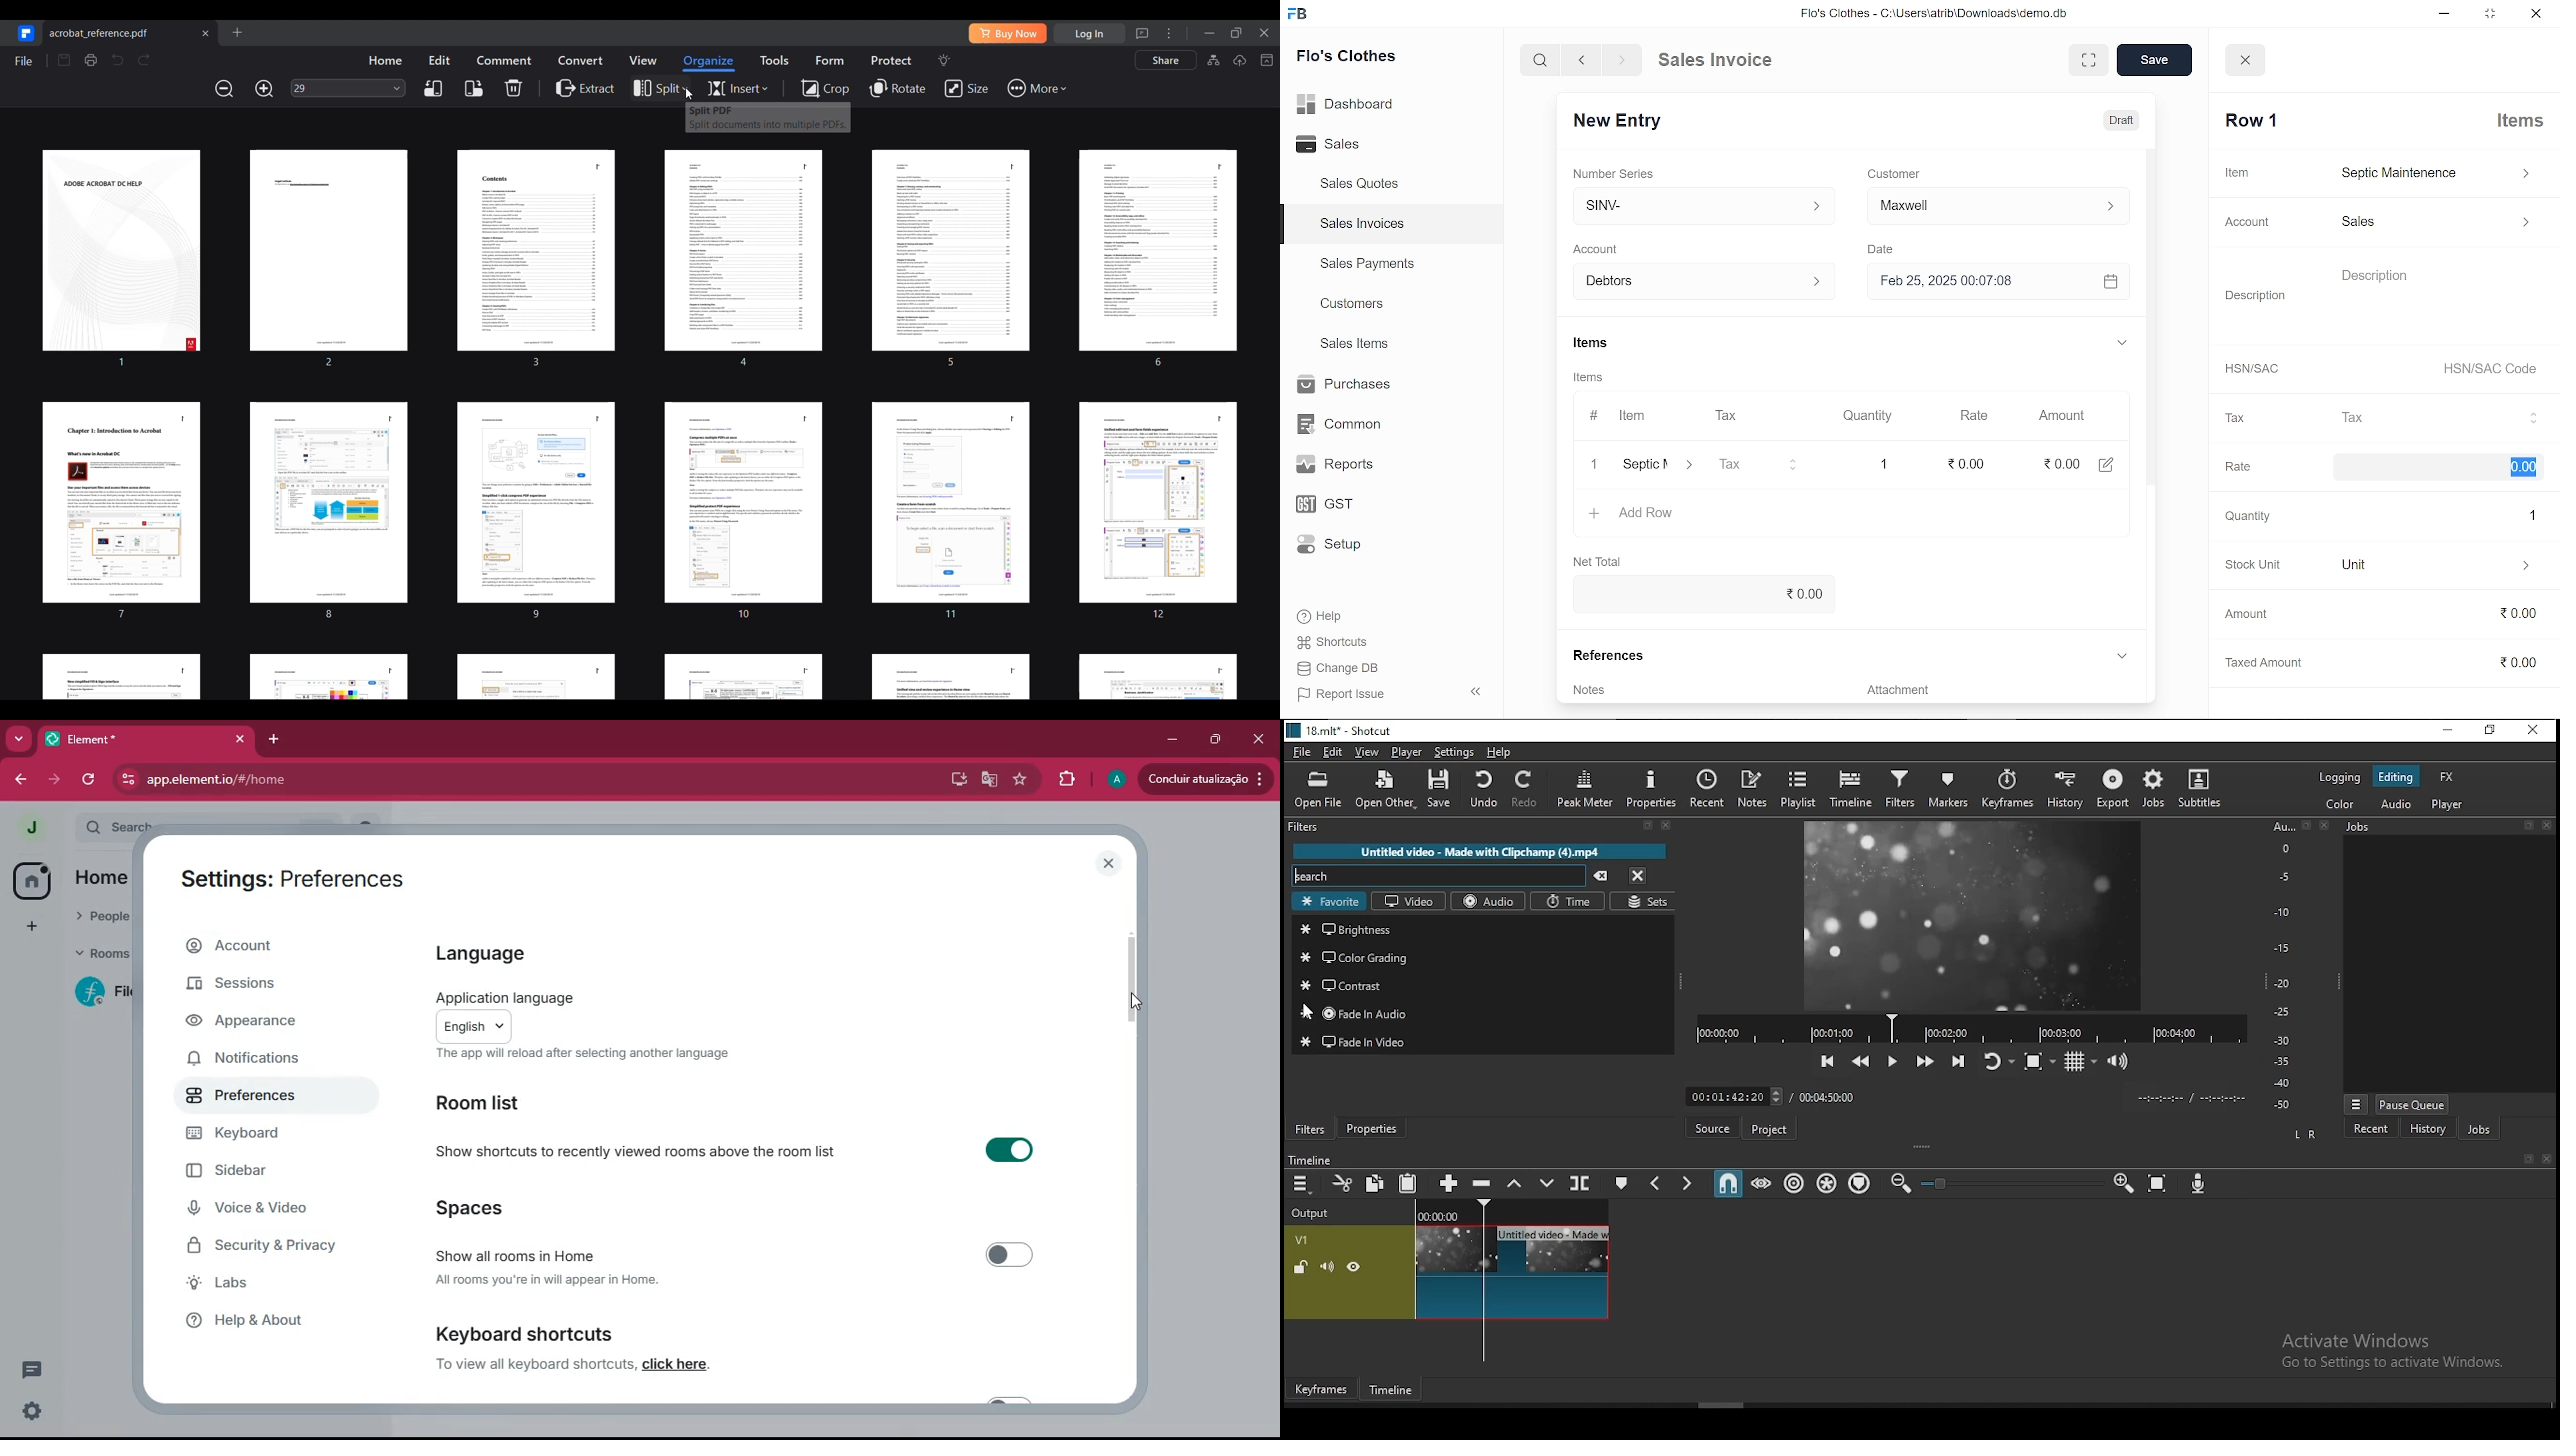 This screenshot has height=1456, width=2576. I want to click on next, so click(1622, 60).